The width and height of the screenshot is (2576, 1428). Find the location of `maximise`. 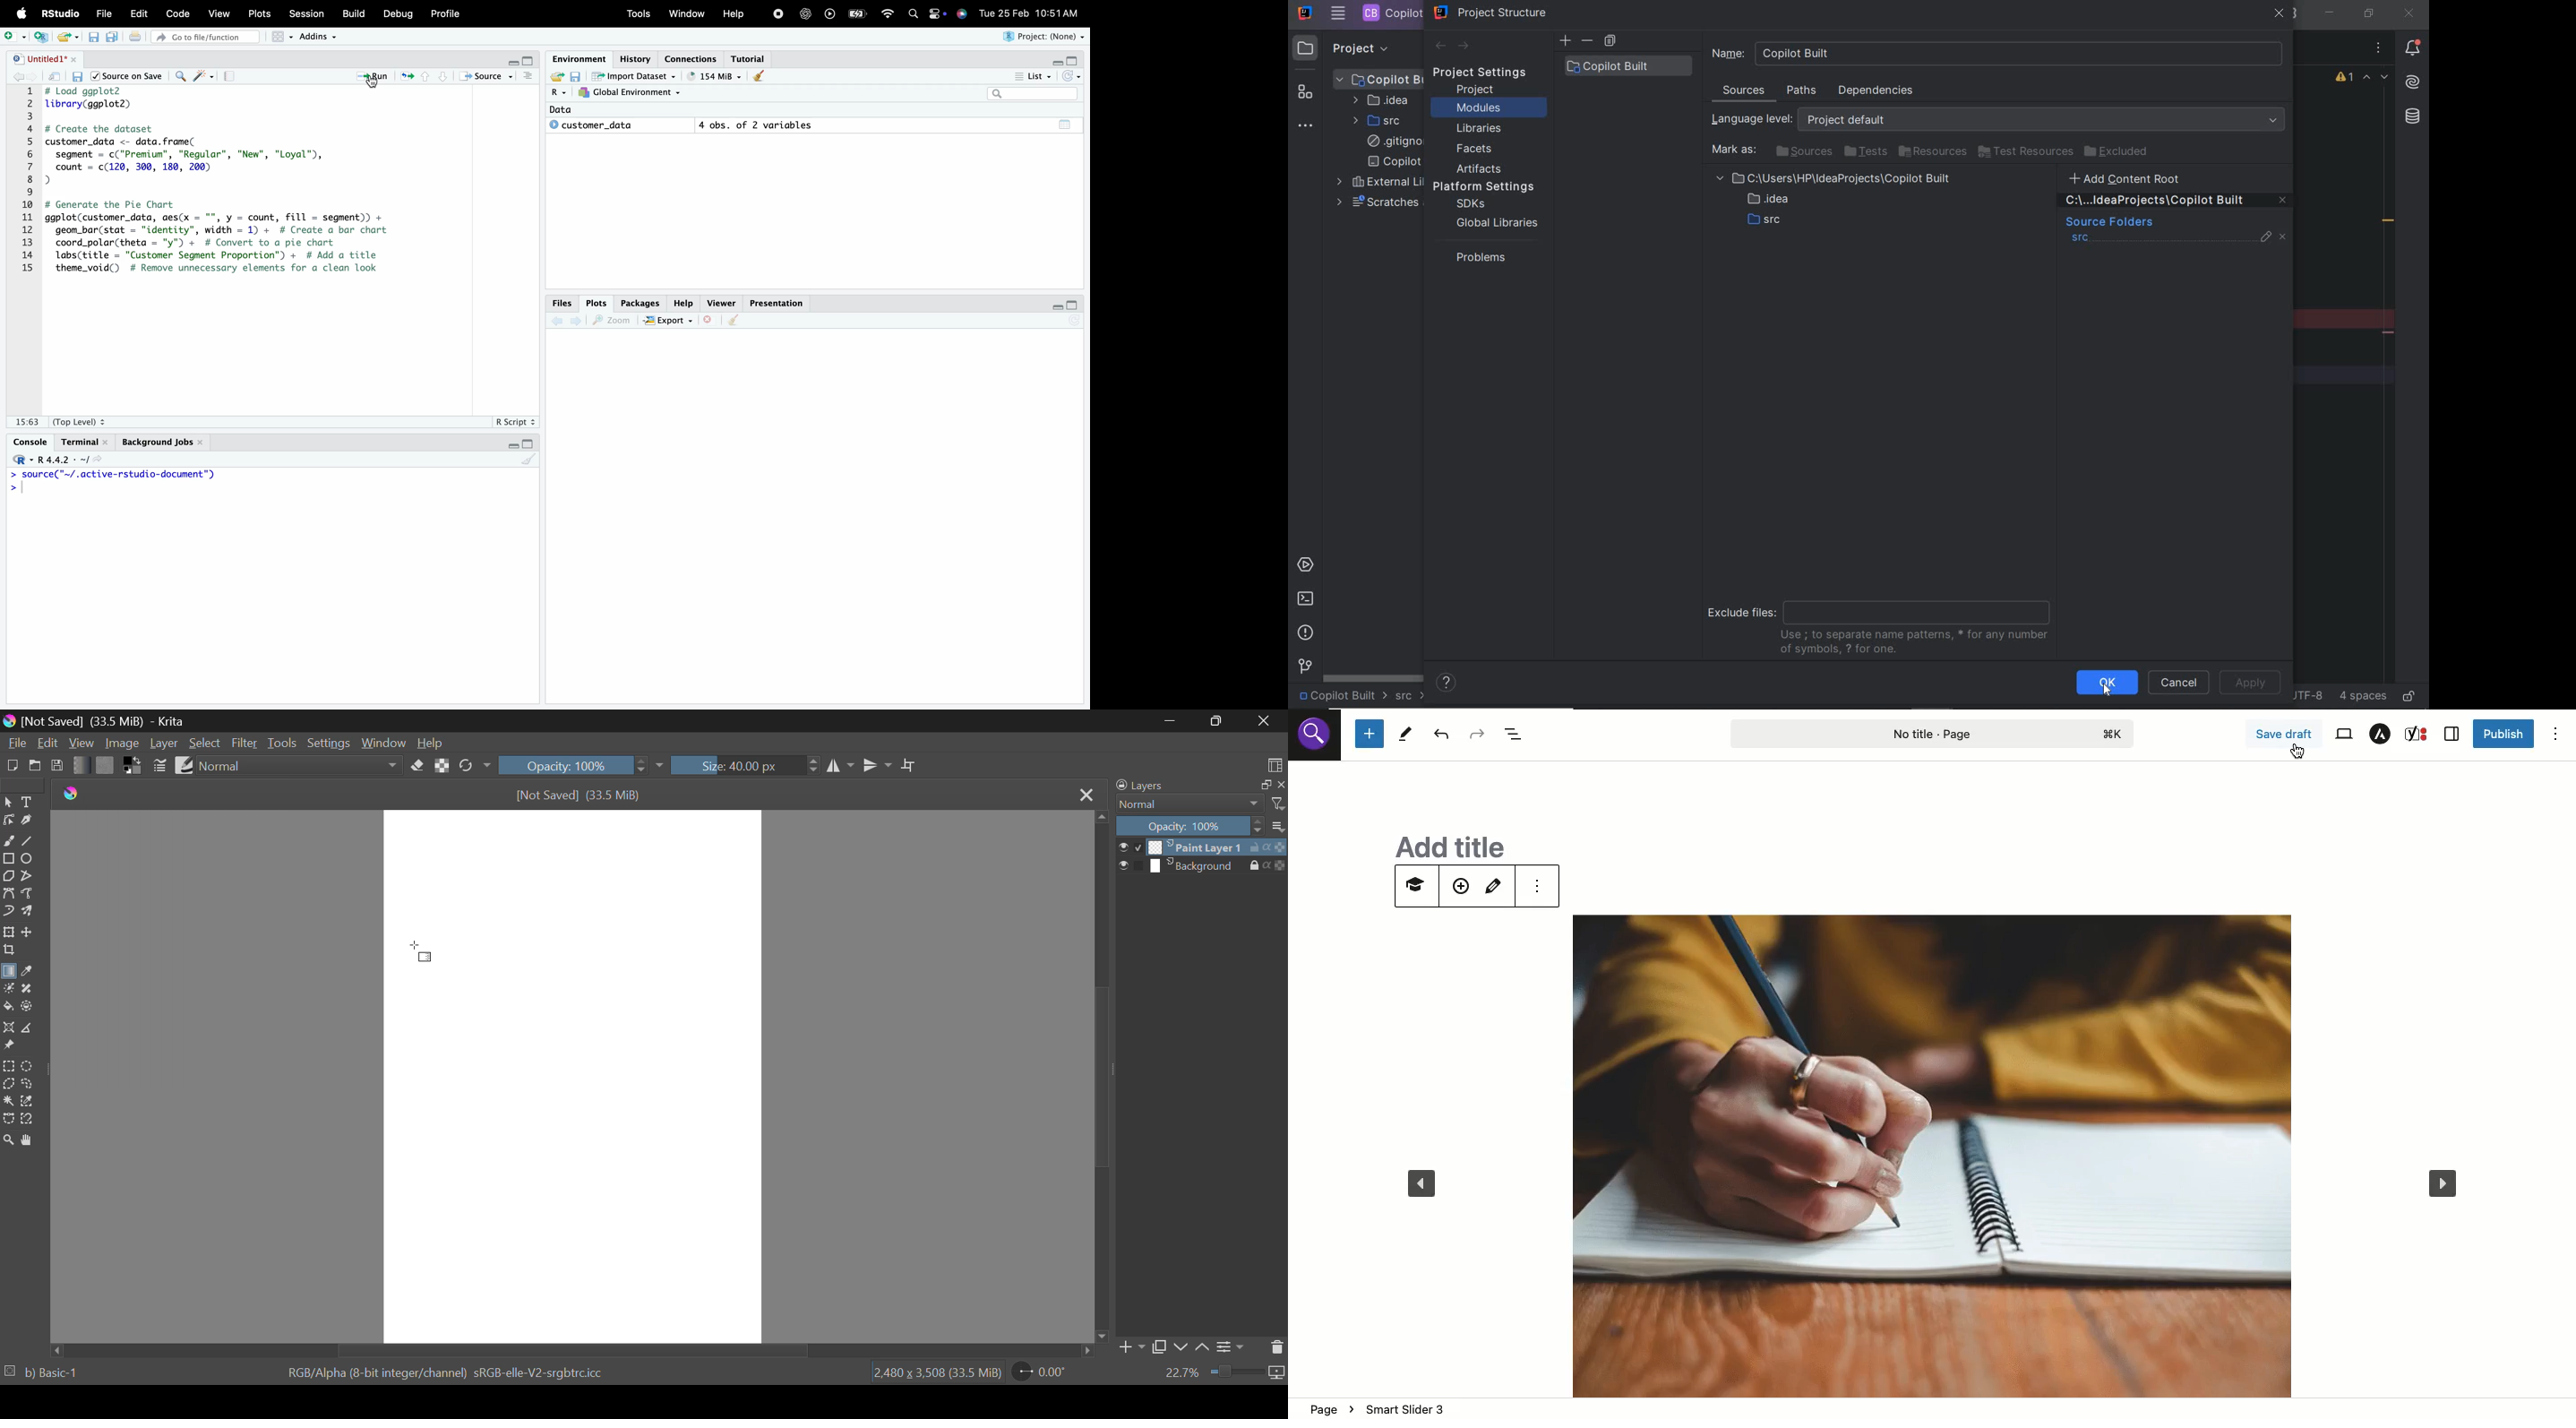

maximise is located at coordinates (531, 442).